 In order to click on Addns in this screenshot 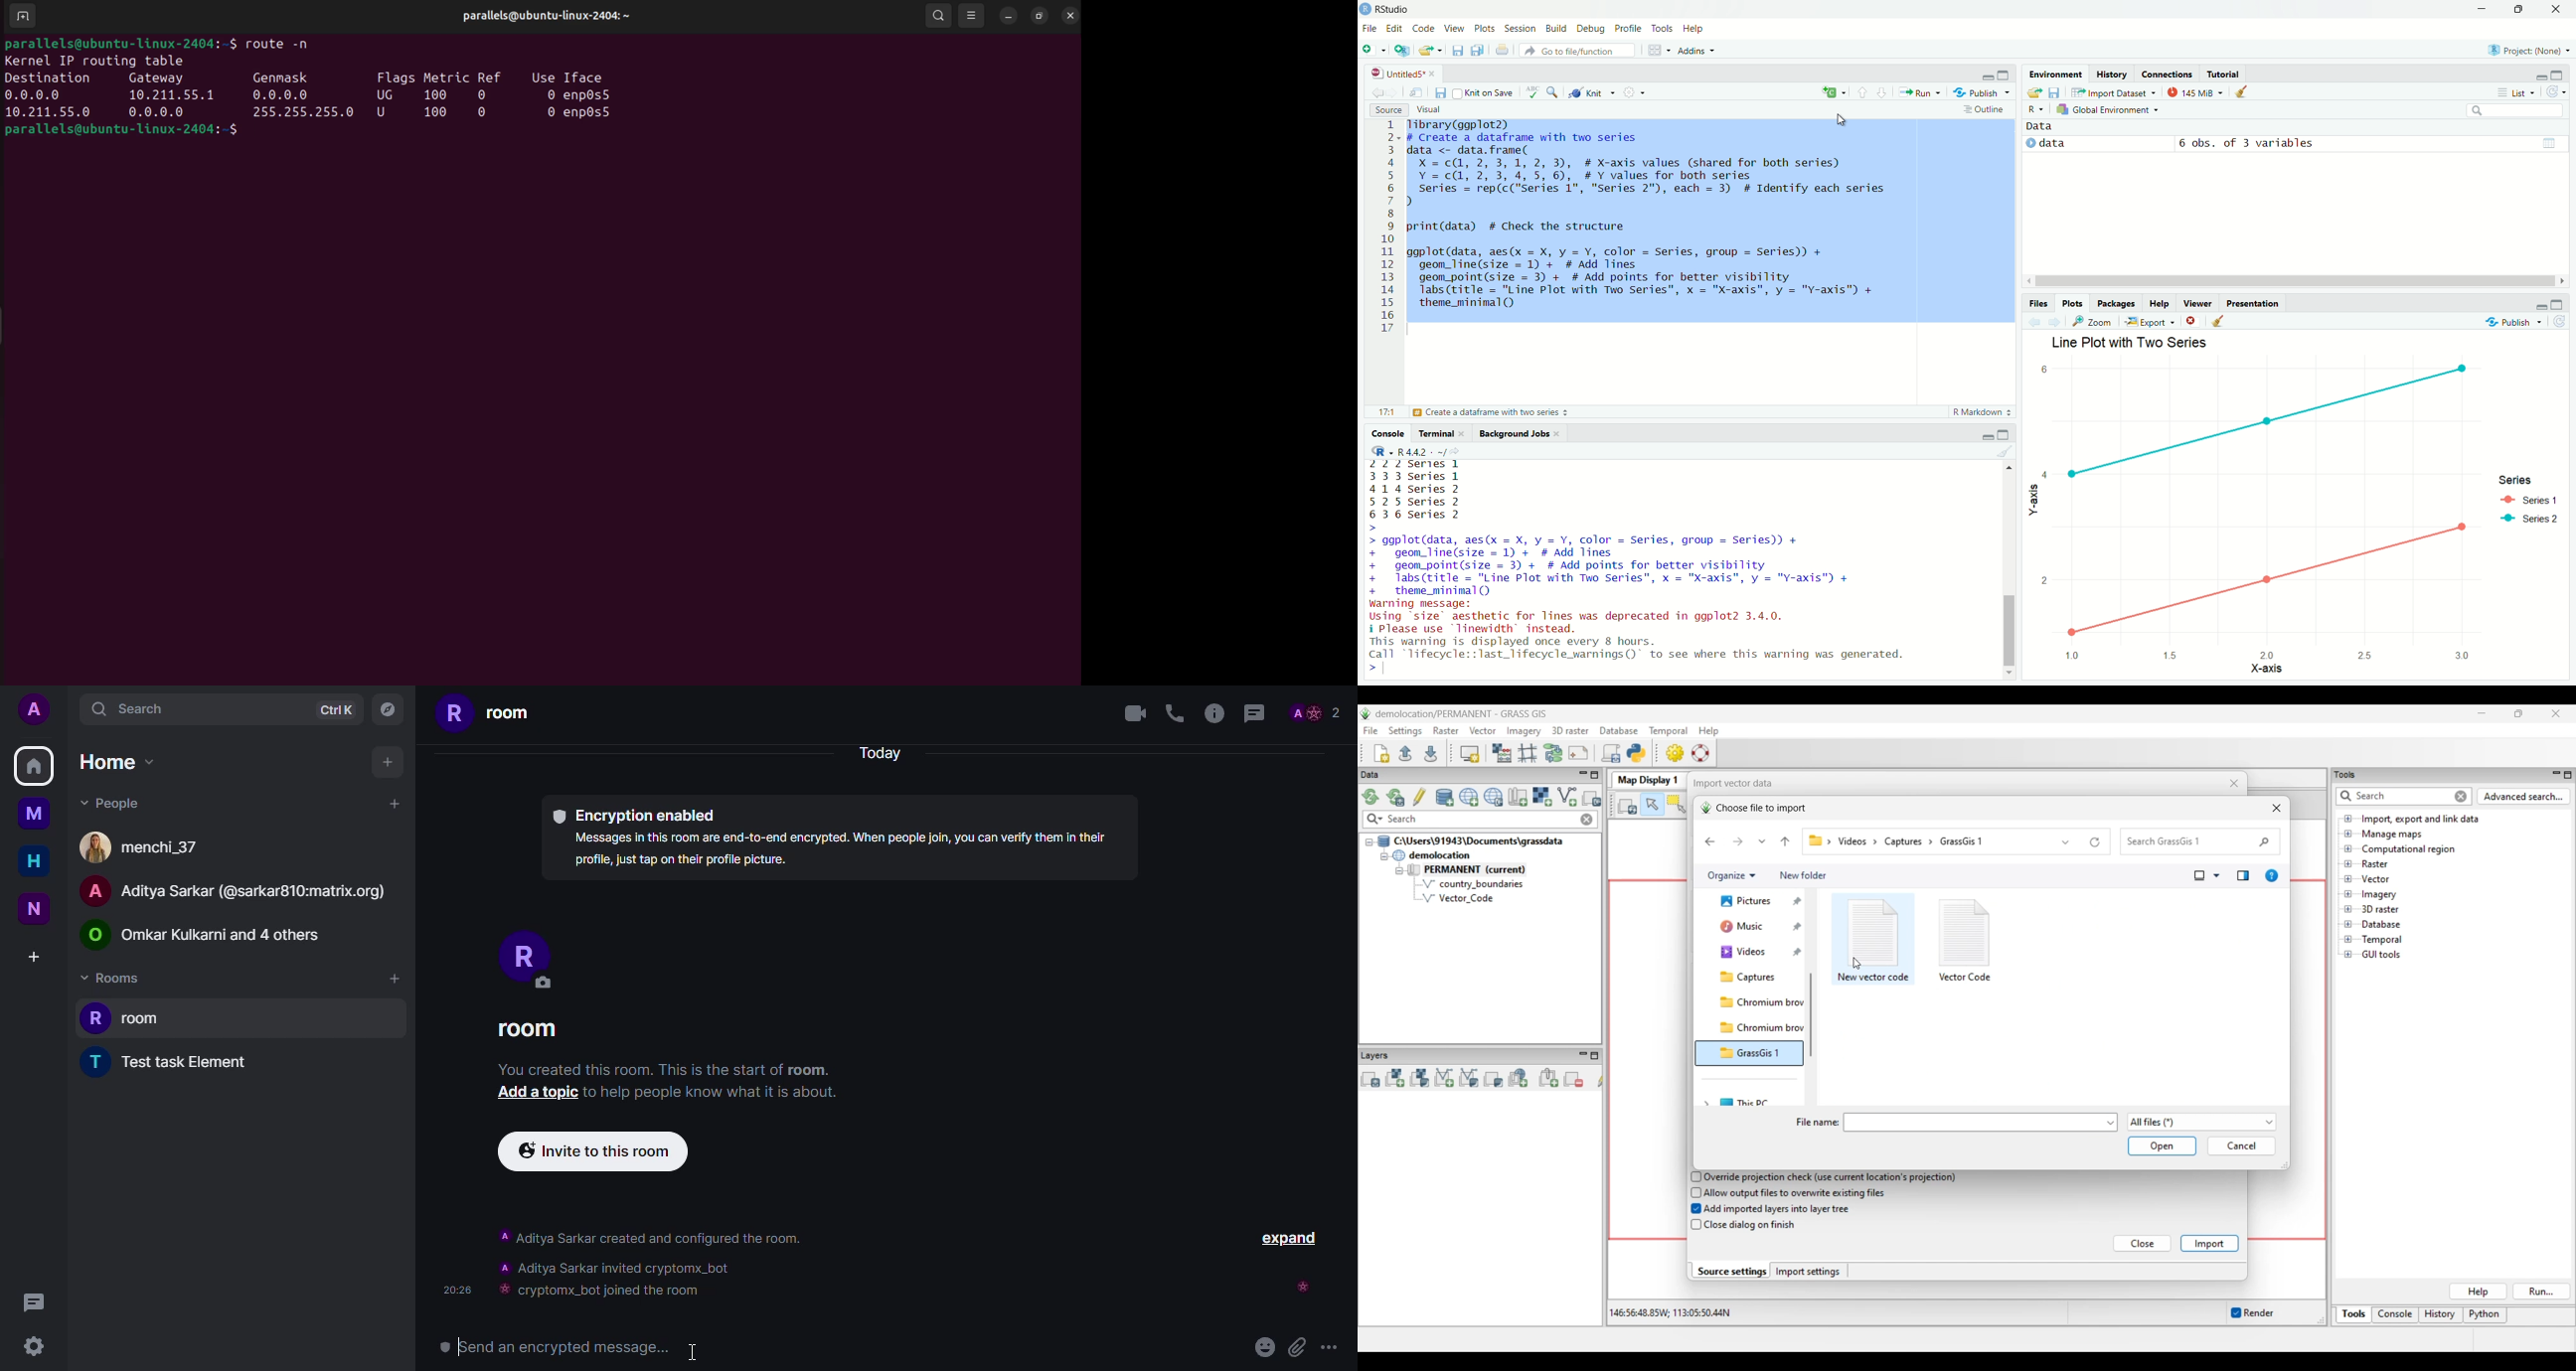, I will do `click(1700, 53)`.